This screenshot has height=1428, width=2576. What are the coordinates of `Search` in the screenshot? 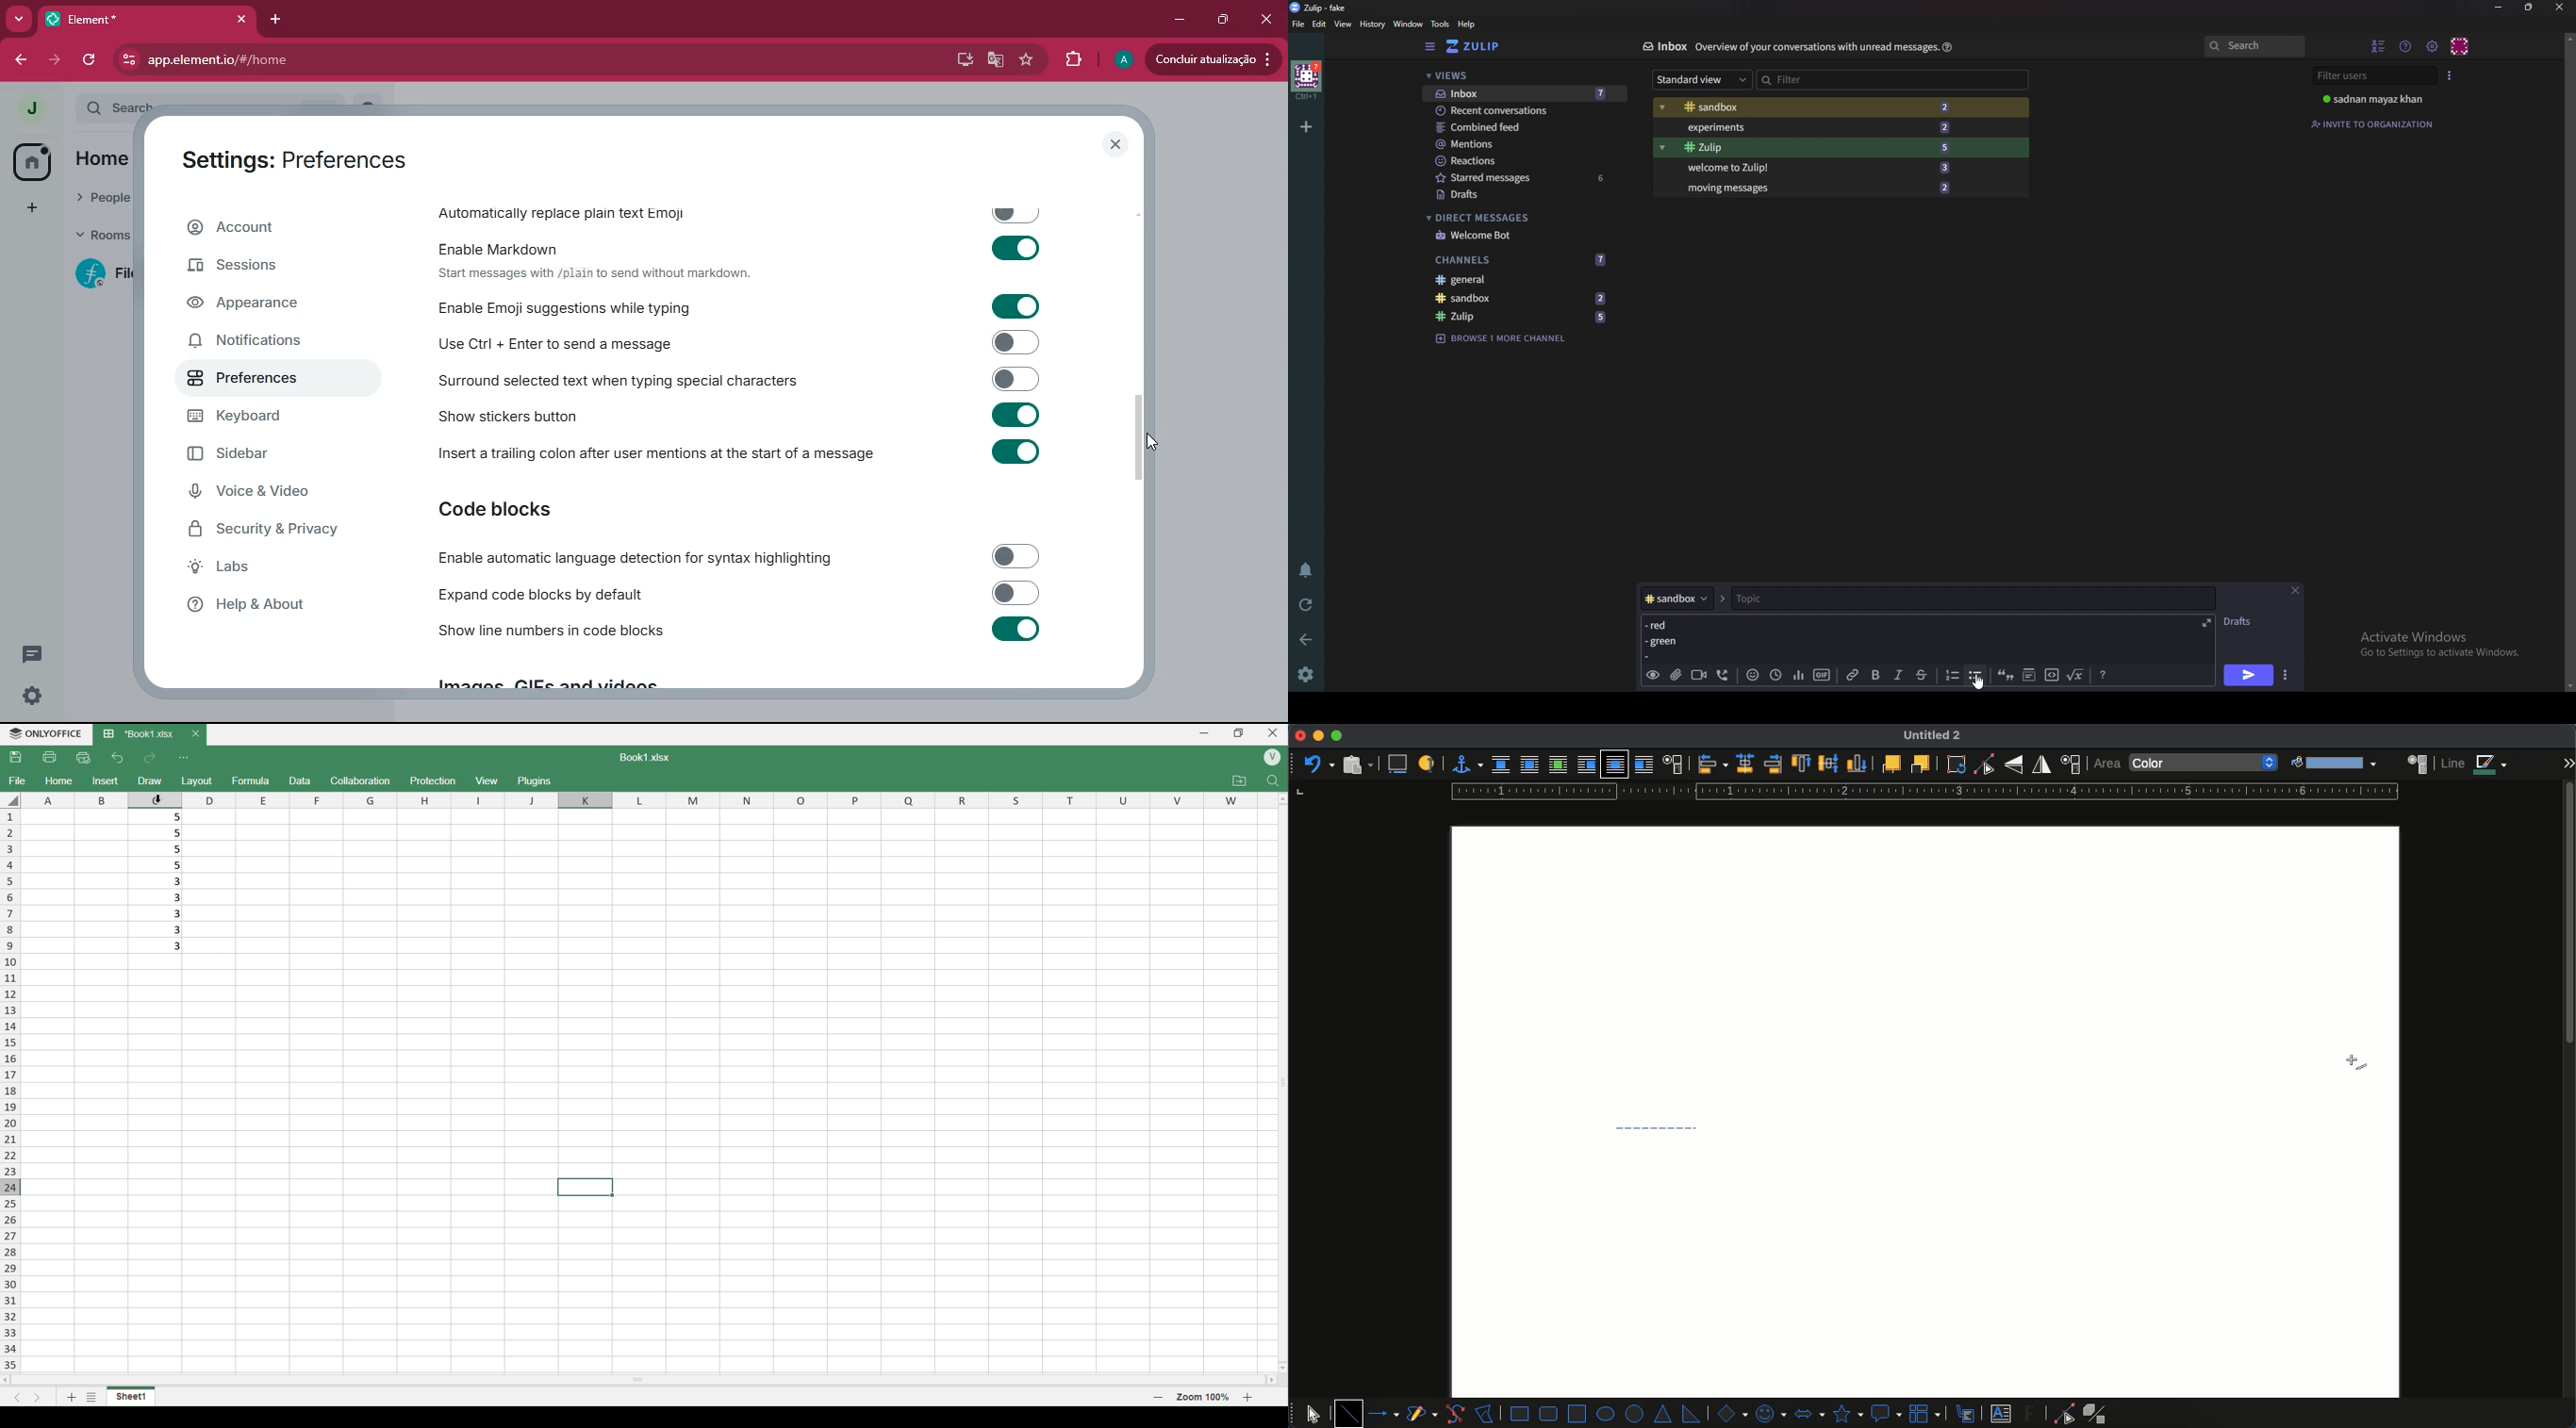 It's located at (239, 105).